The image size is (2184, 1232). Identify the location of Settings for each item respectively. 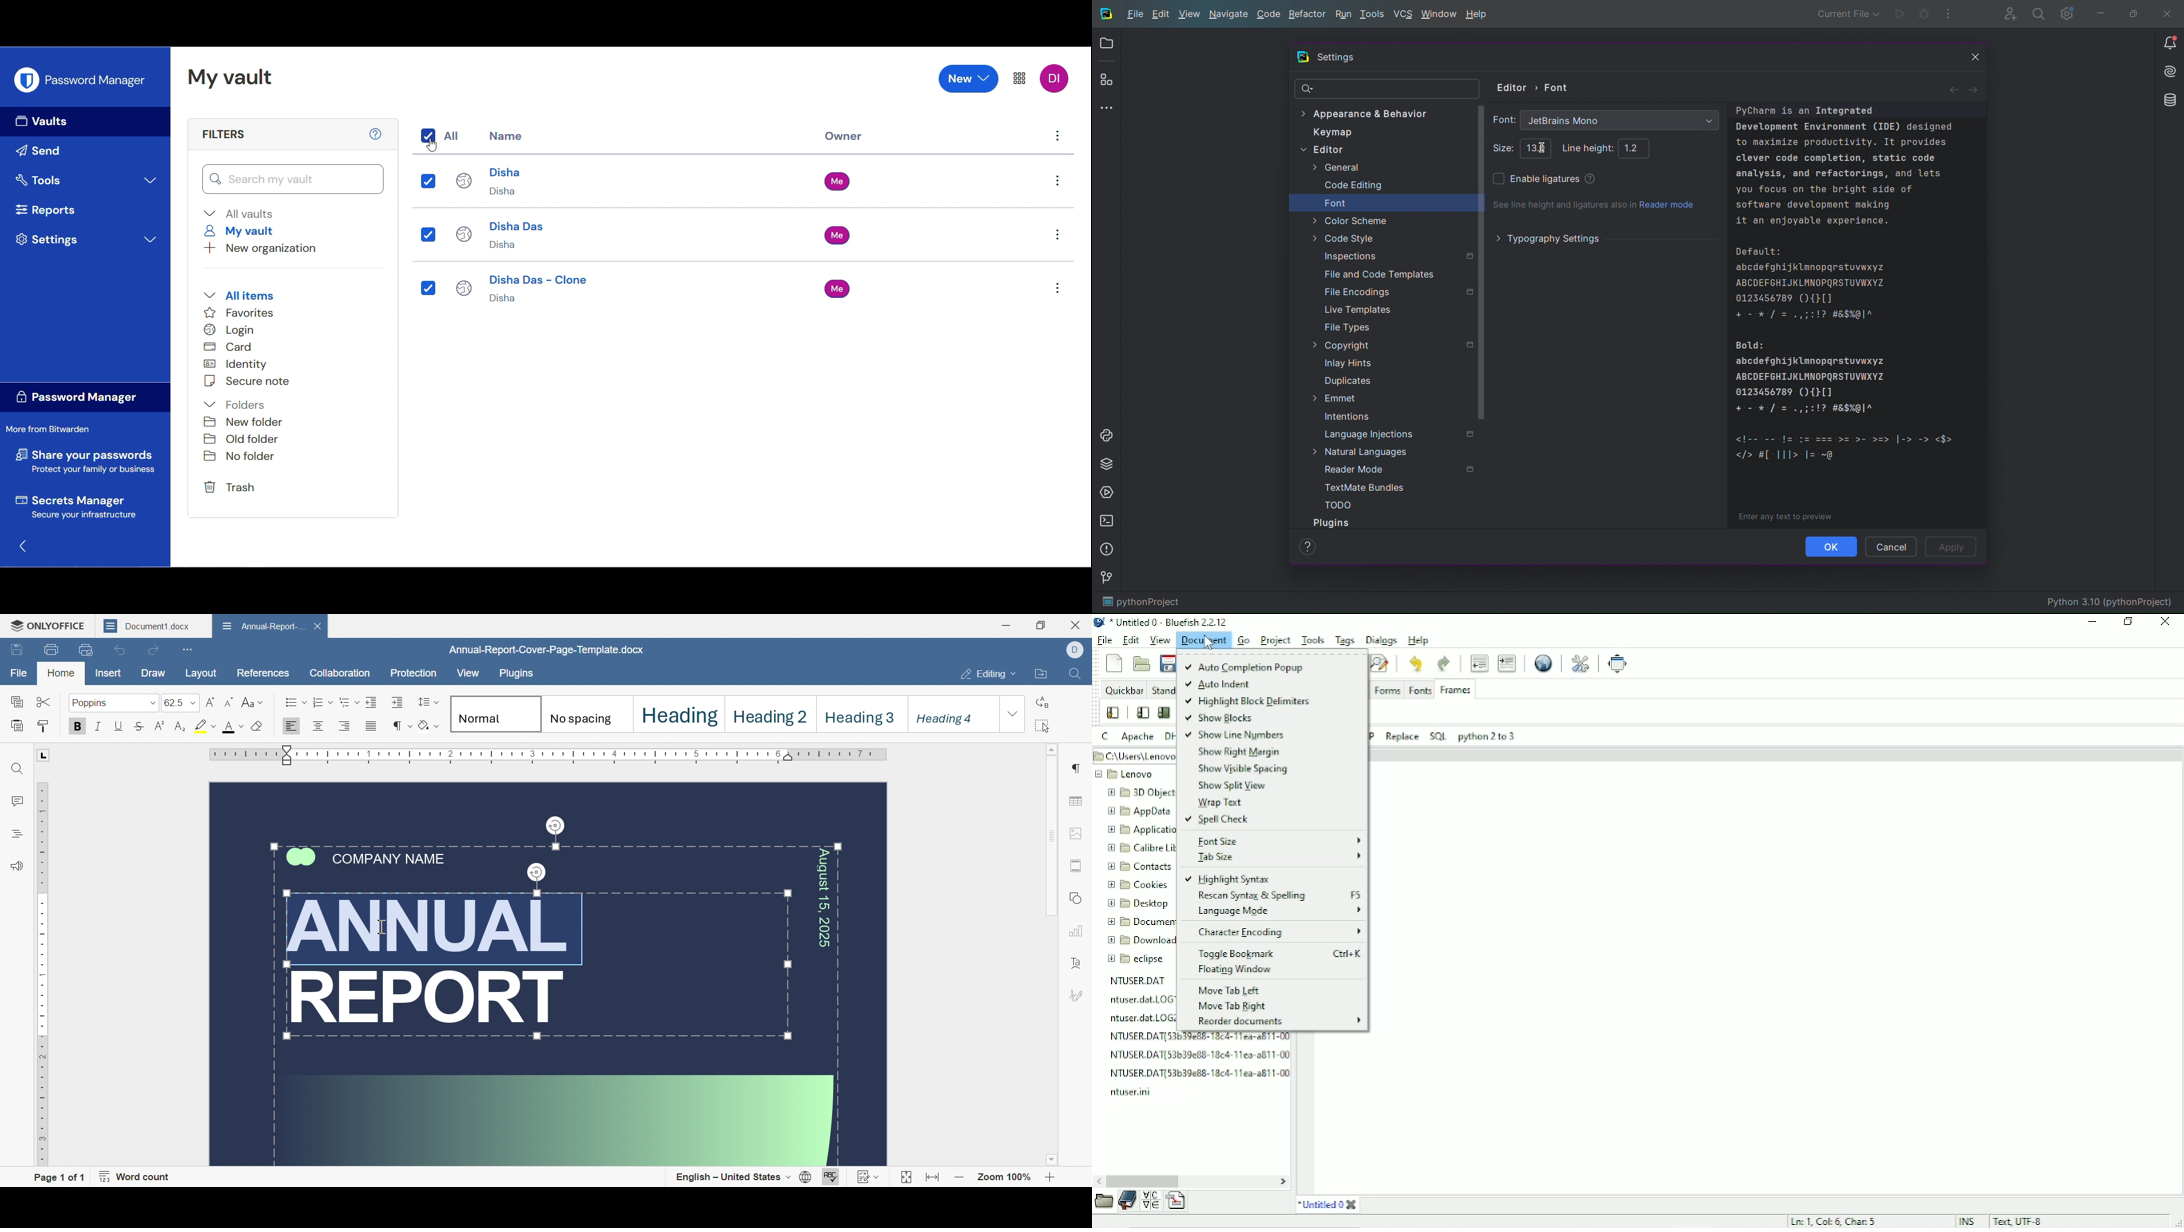
(1059, 139).